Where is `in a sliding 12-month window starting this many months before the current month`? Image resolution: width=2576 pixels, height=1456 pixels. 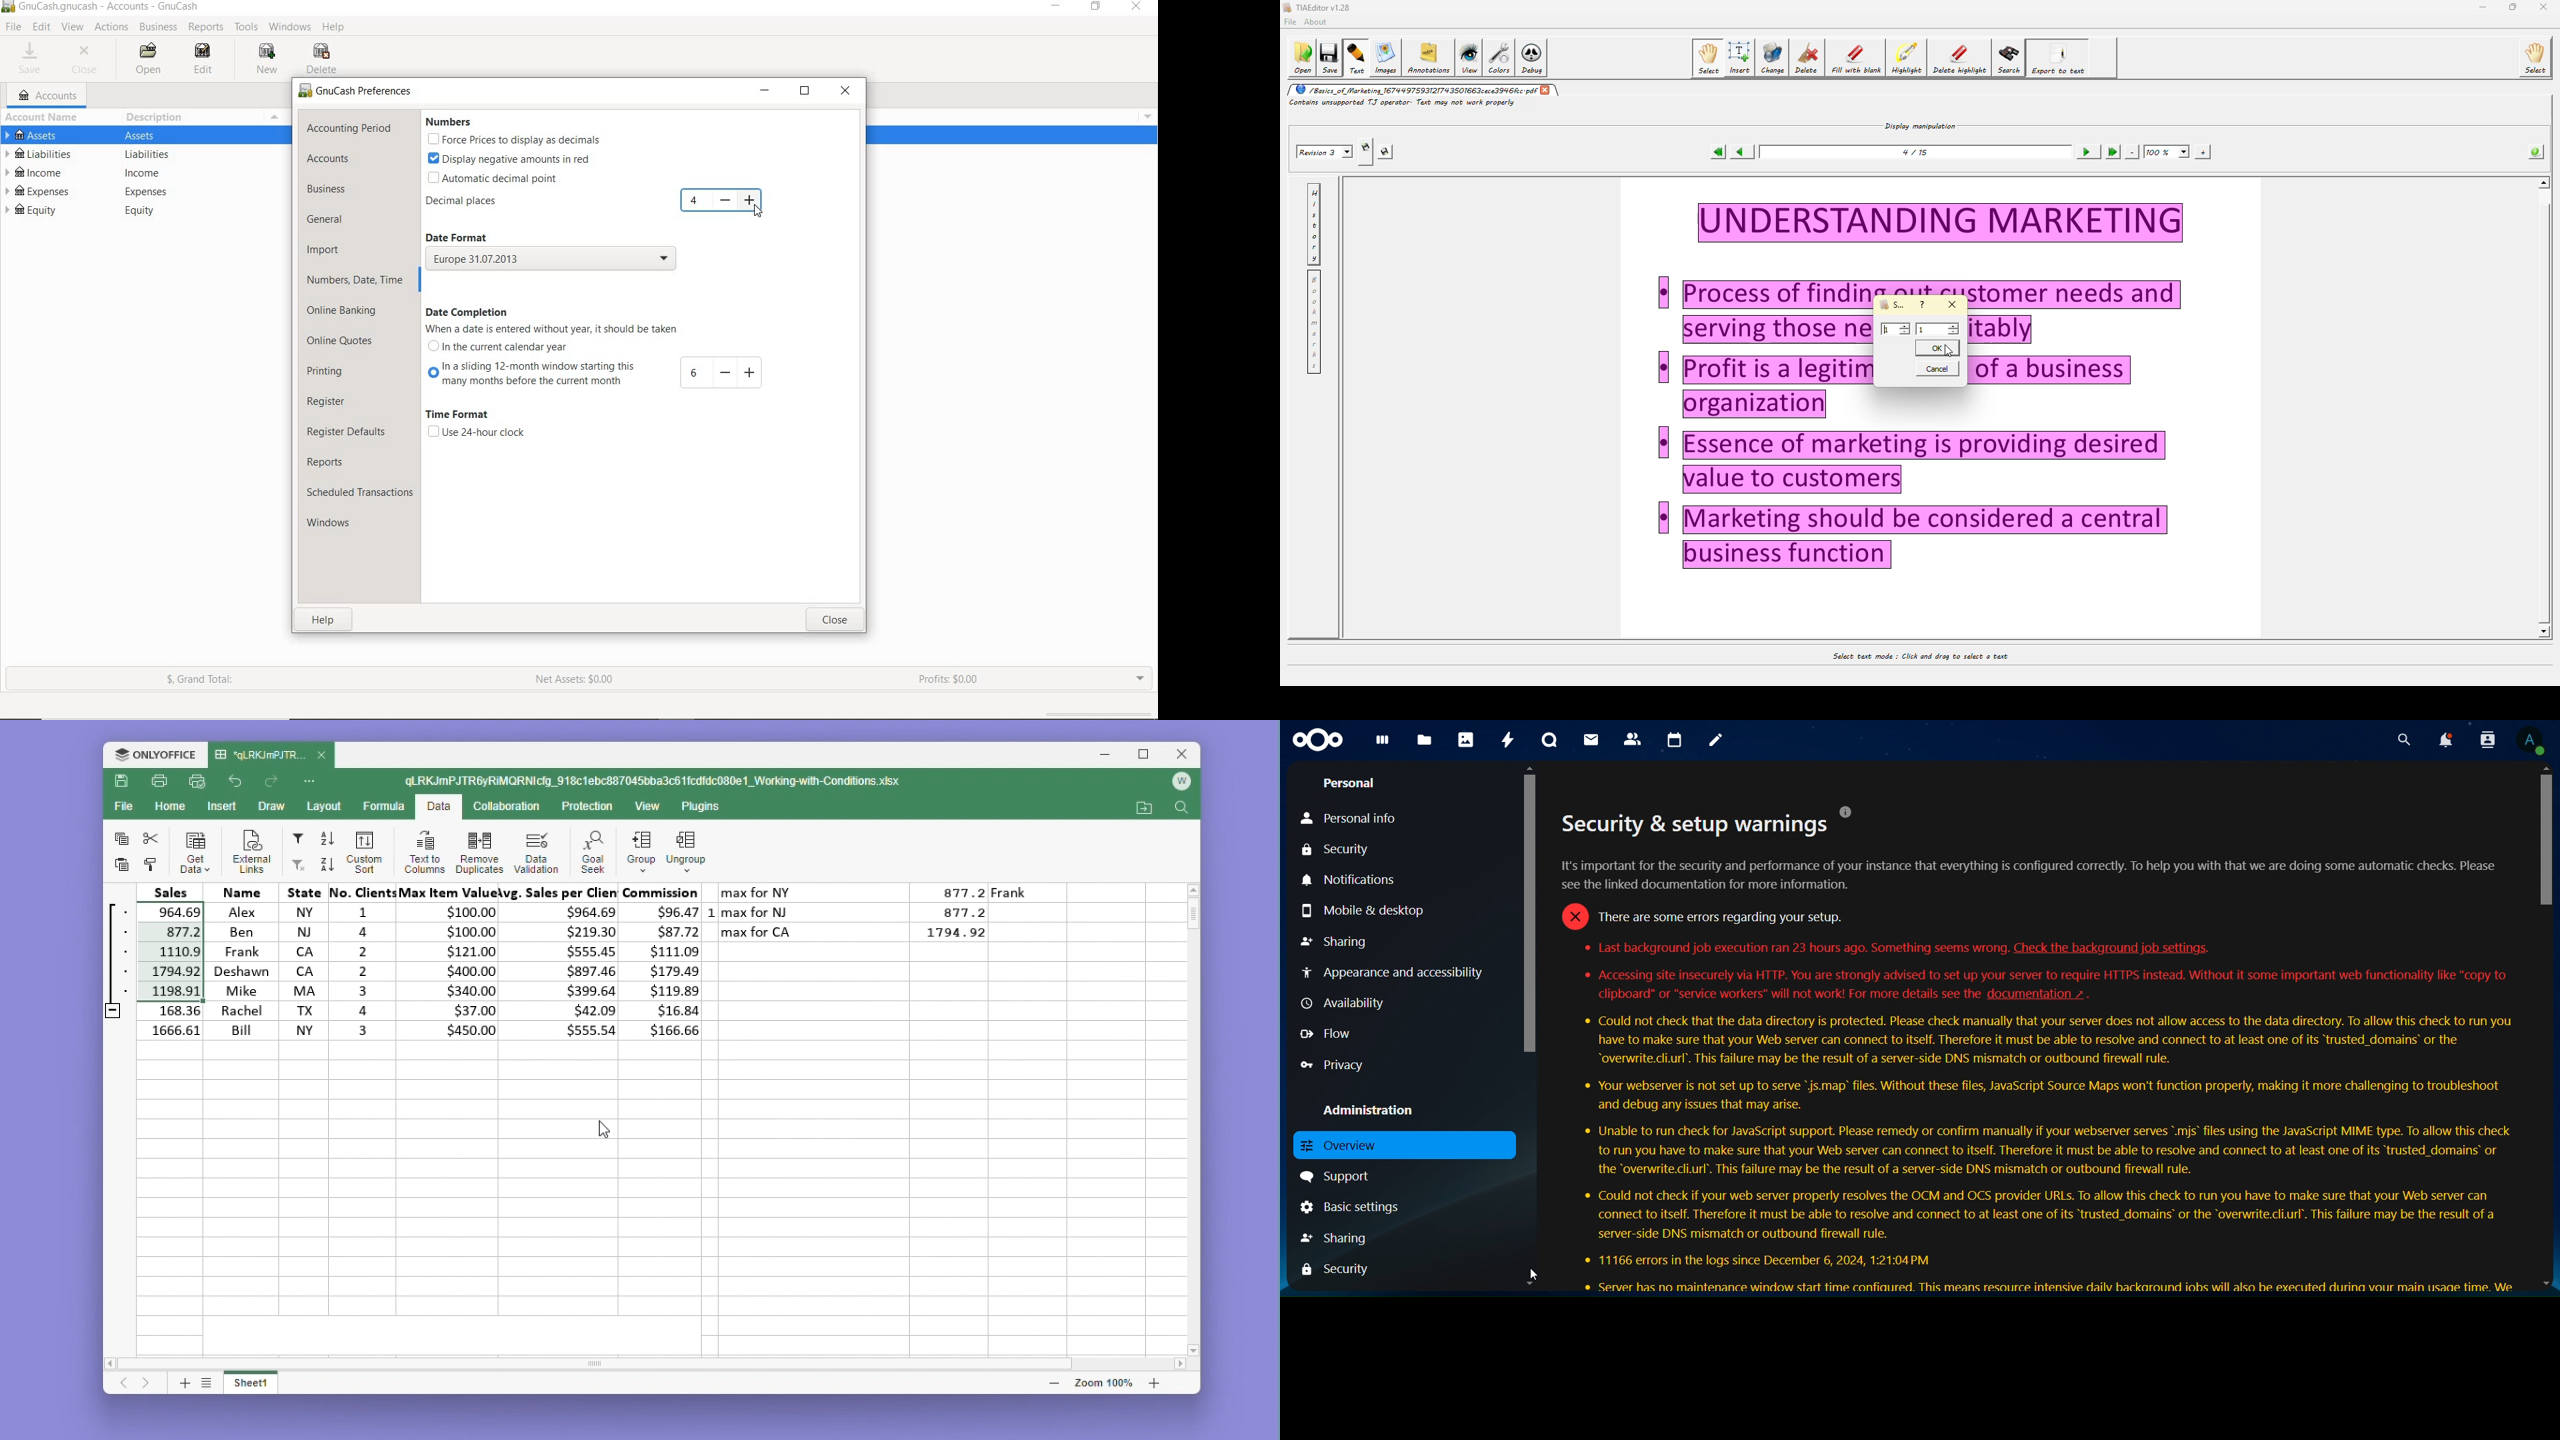 in a sliding 12-month window starting this many months before the current month is located at coordinates (530, 376).